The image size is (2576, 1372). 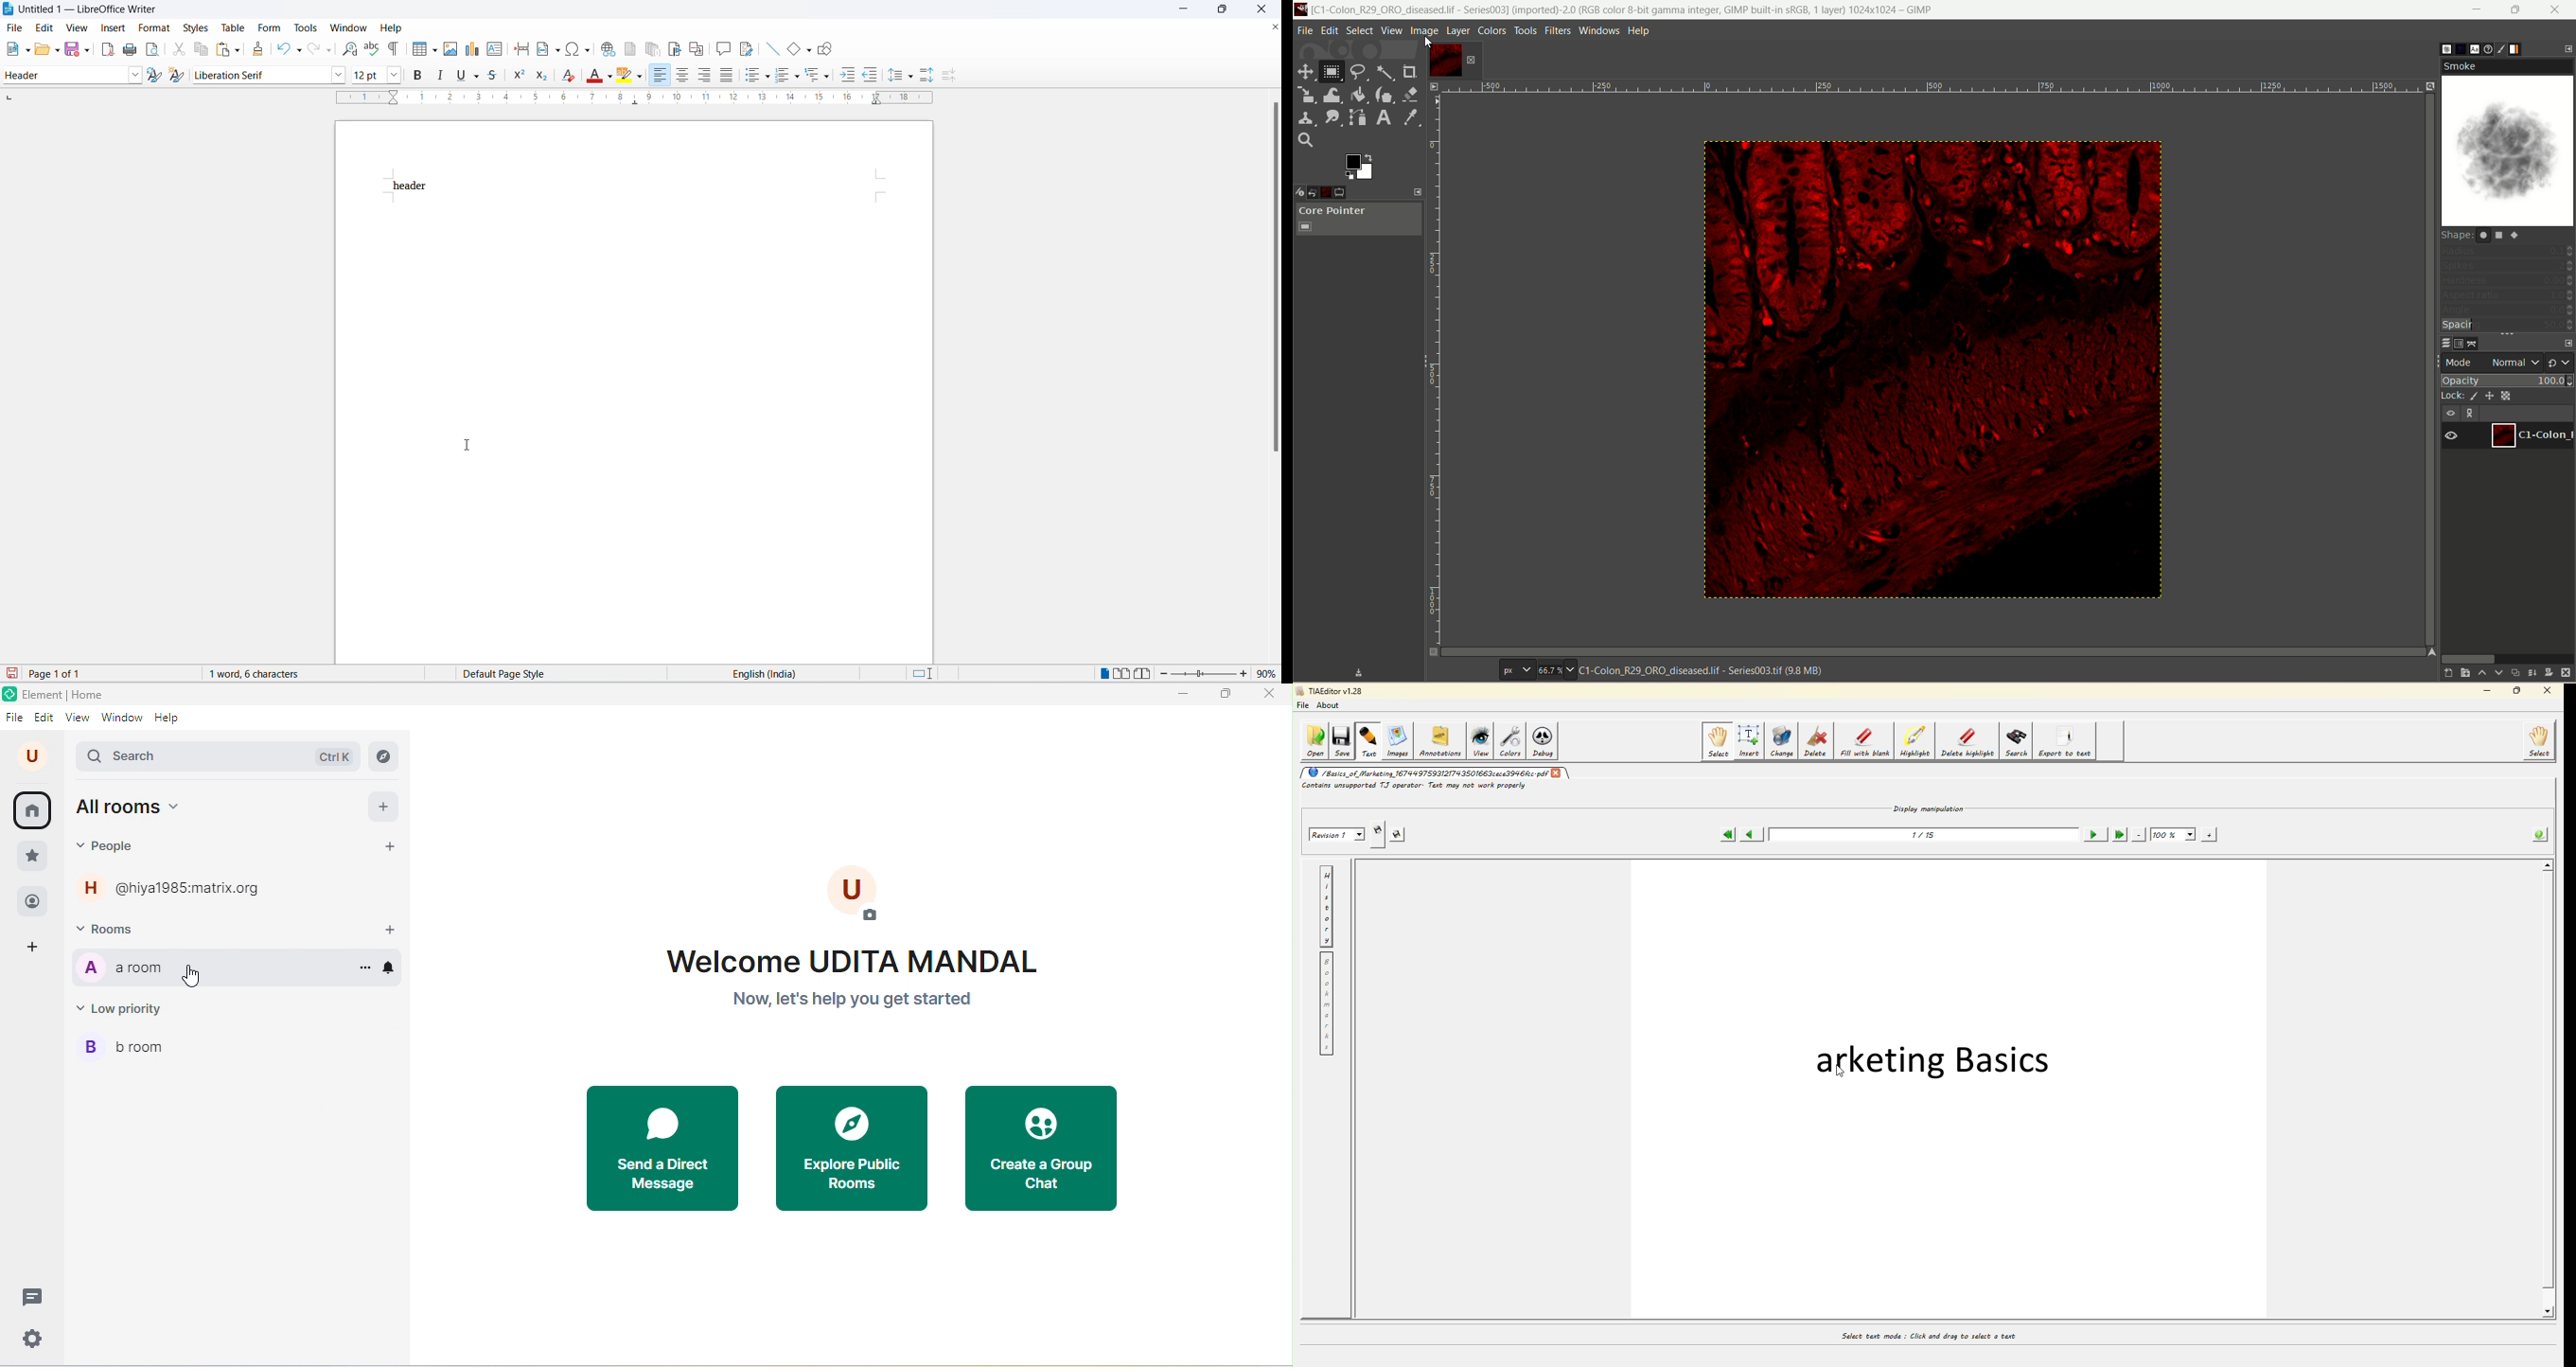 What do you see at coordinates (68, 694) in the screenshot?
I see `Element | Home` at bounding box center [68, 694].